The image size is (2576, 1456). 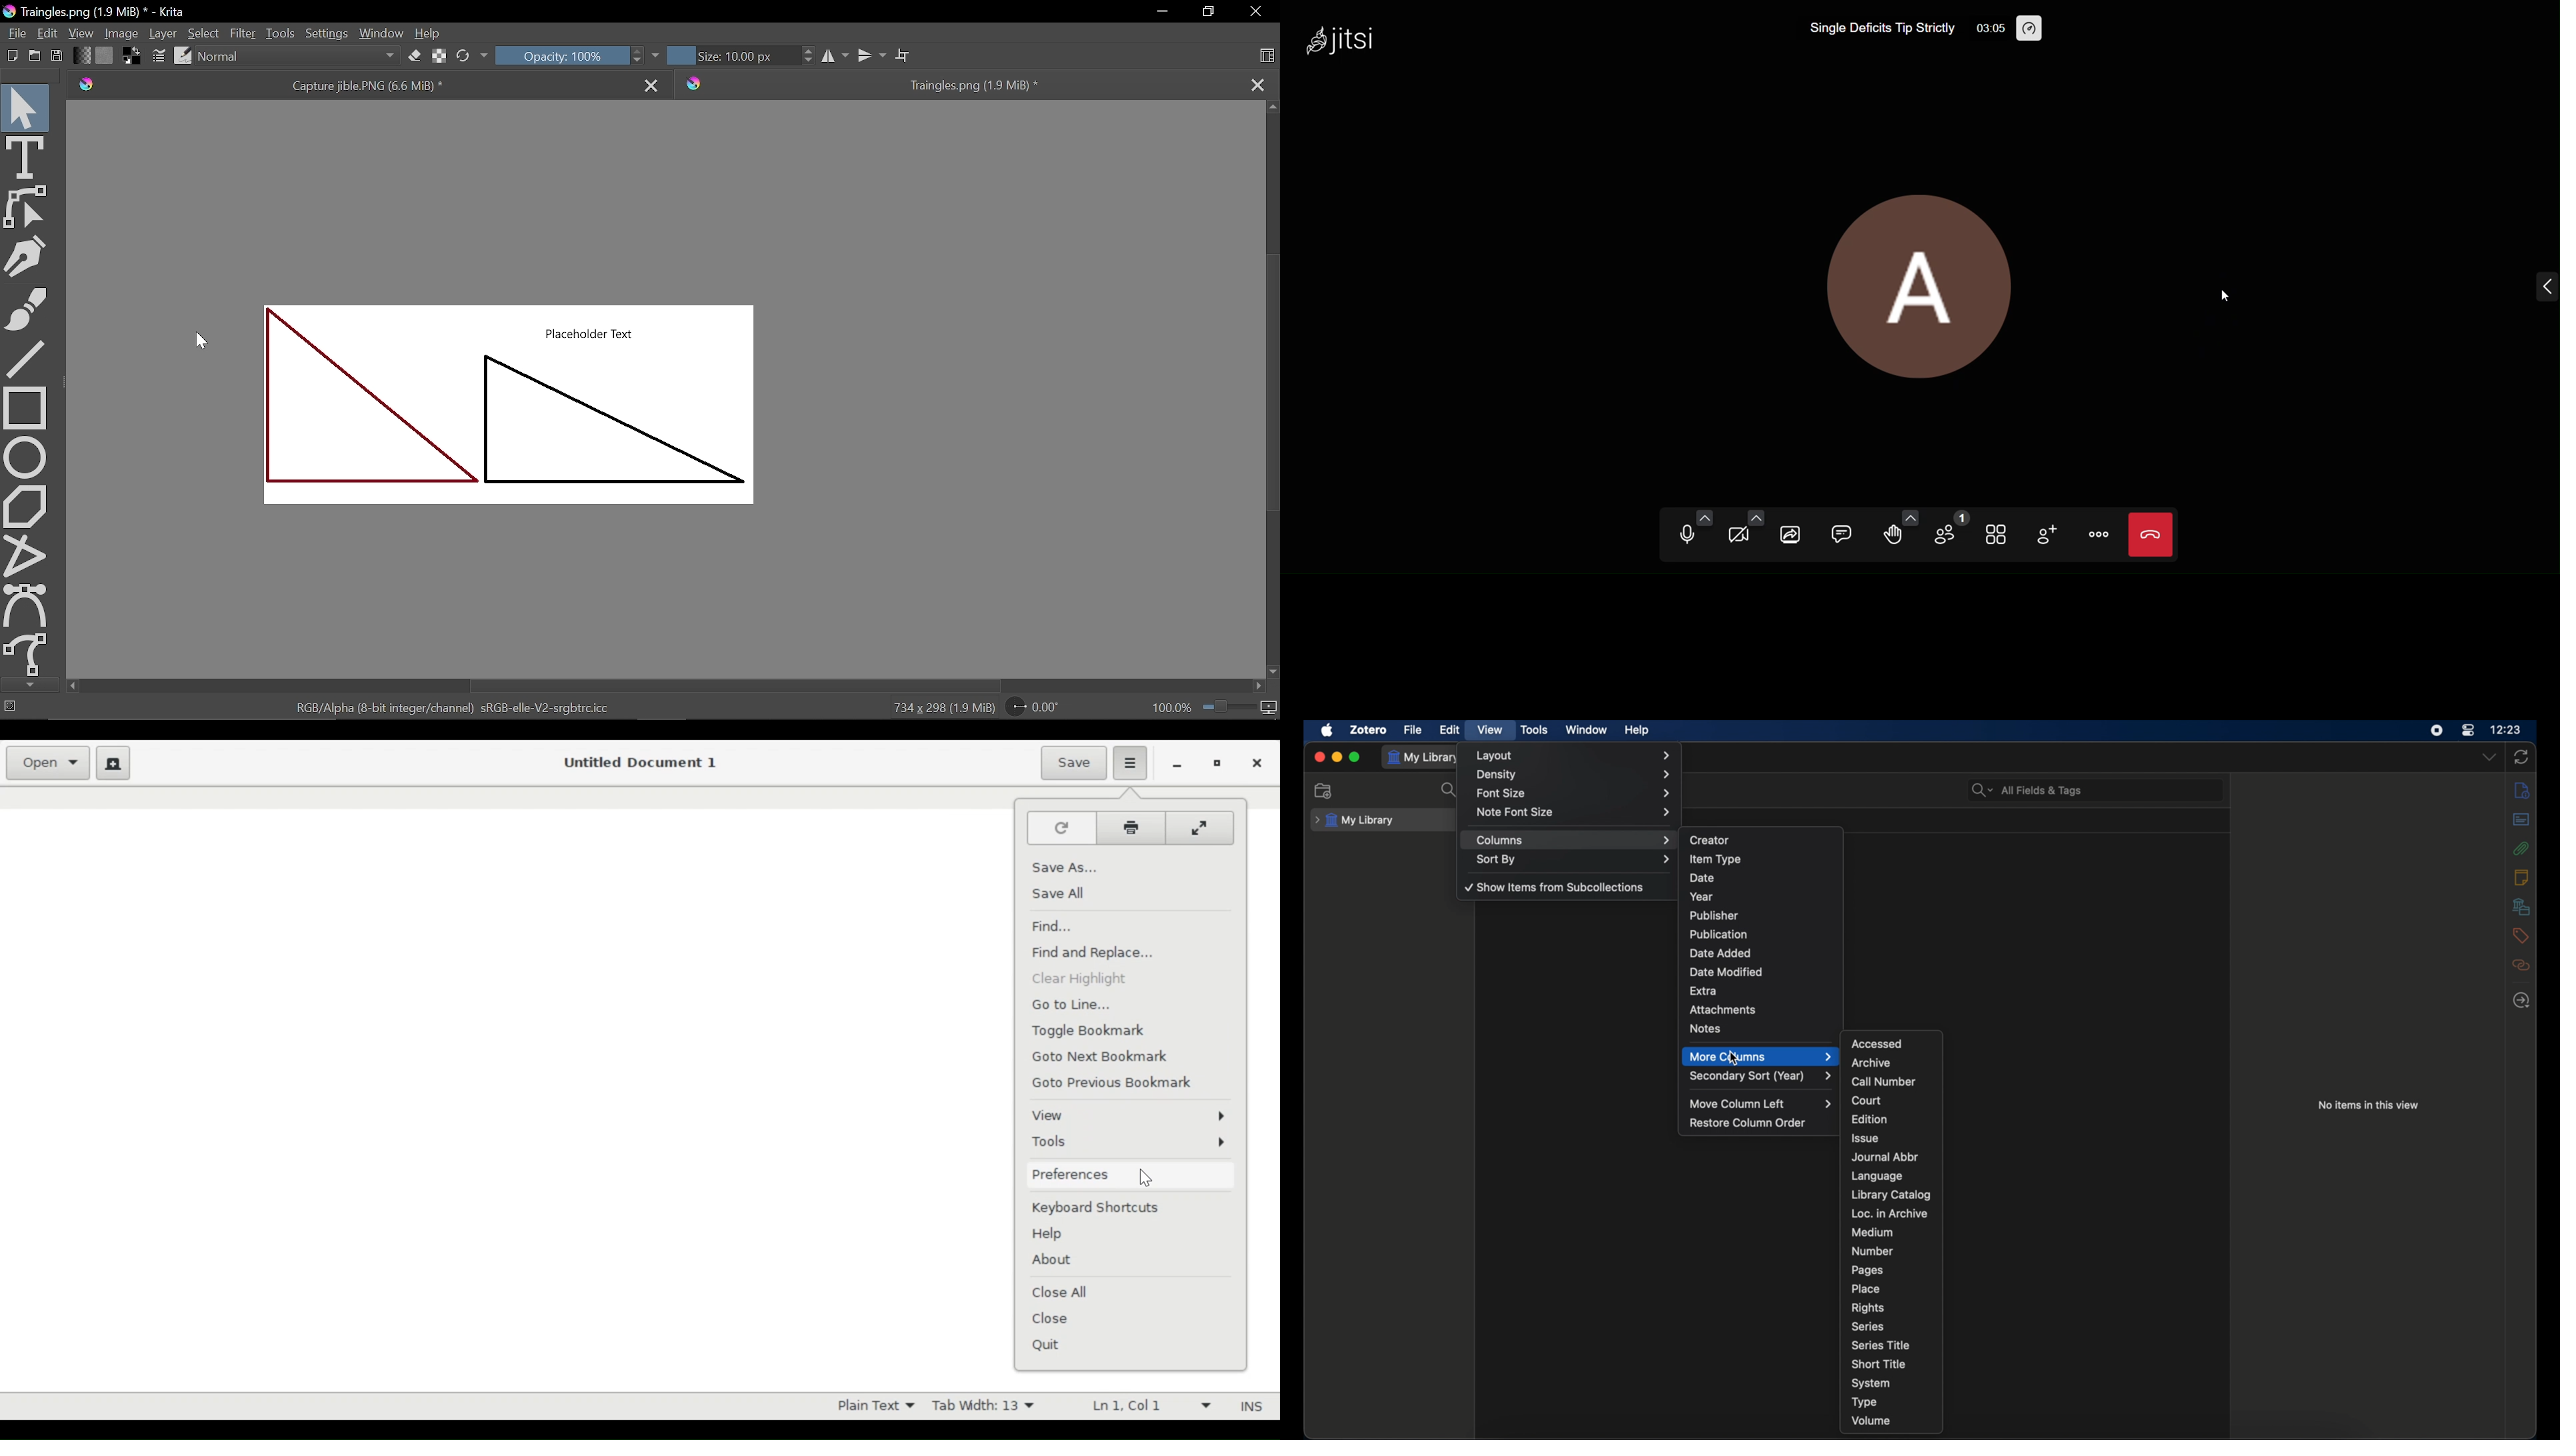 What do you see at coordinates (1713, 915) in the screenshot?
I see `publisher` at bounding box center [1713, 915].